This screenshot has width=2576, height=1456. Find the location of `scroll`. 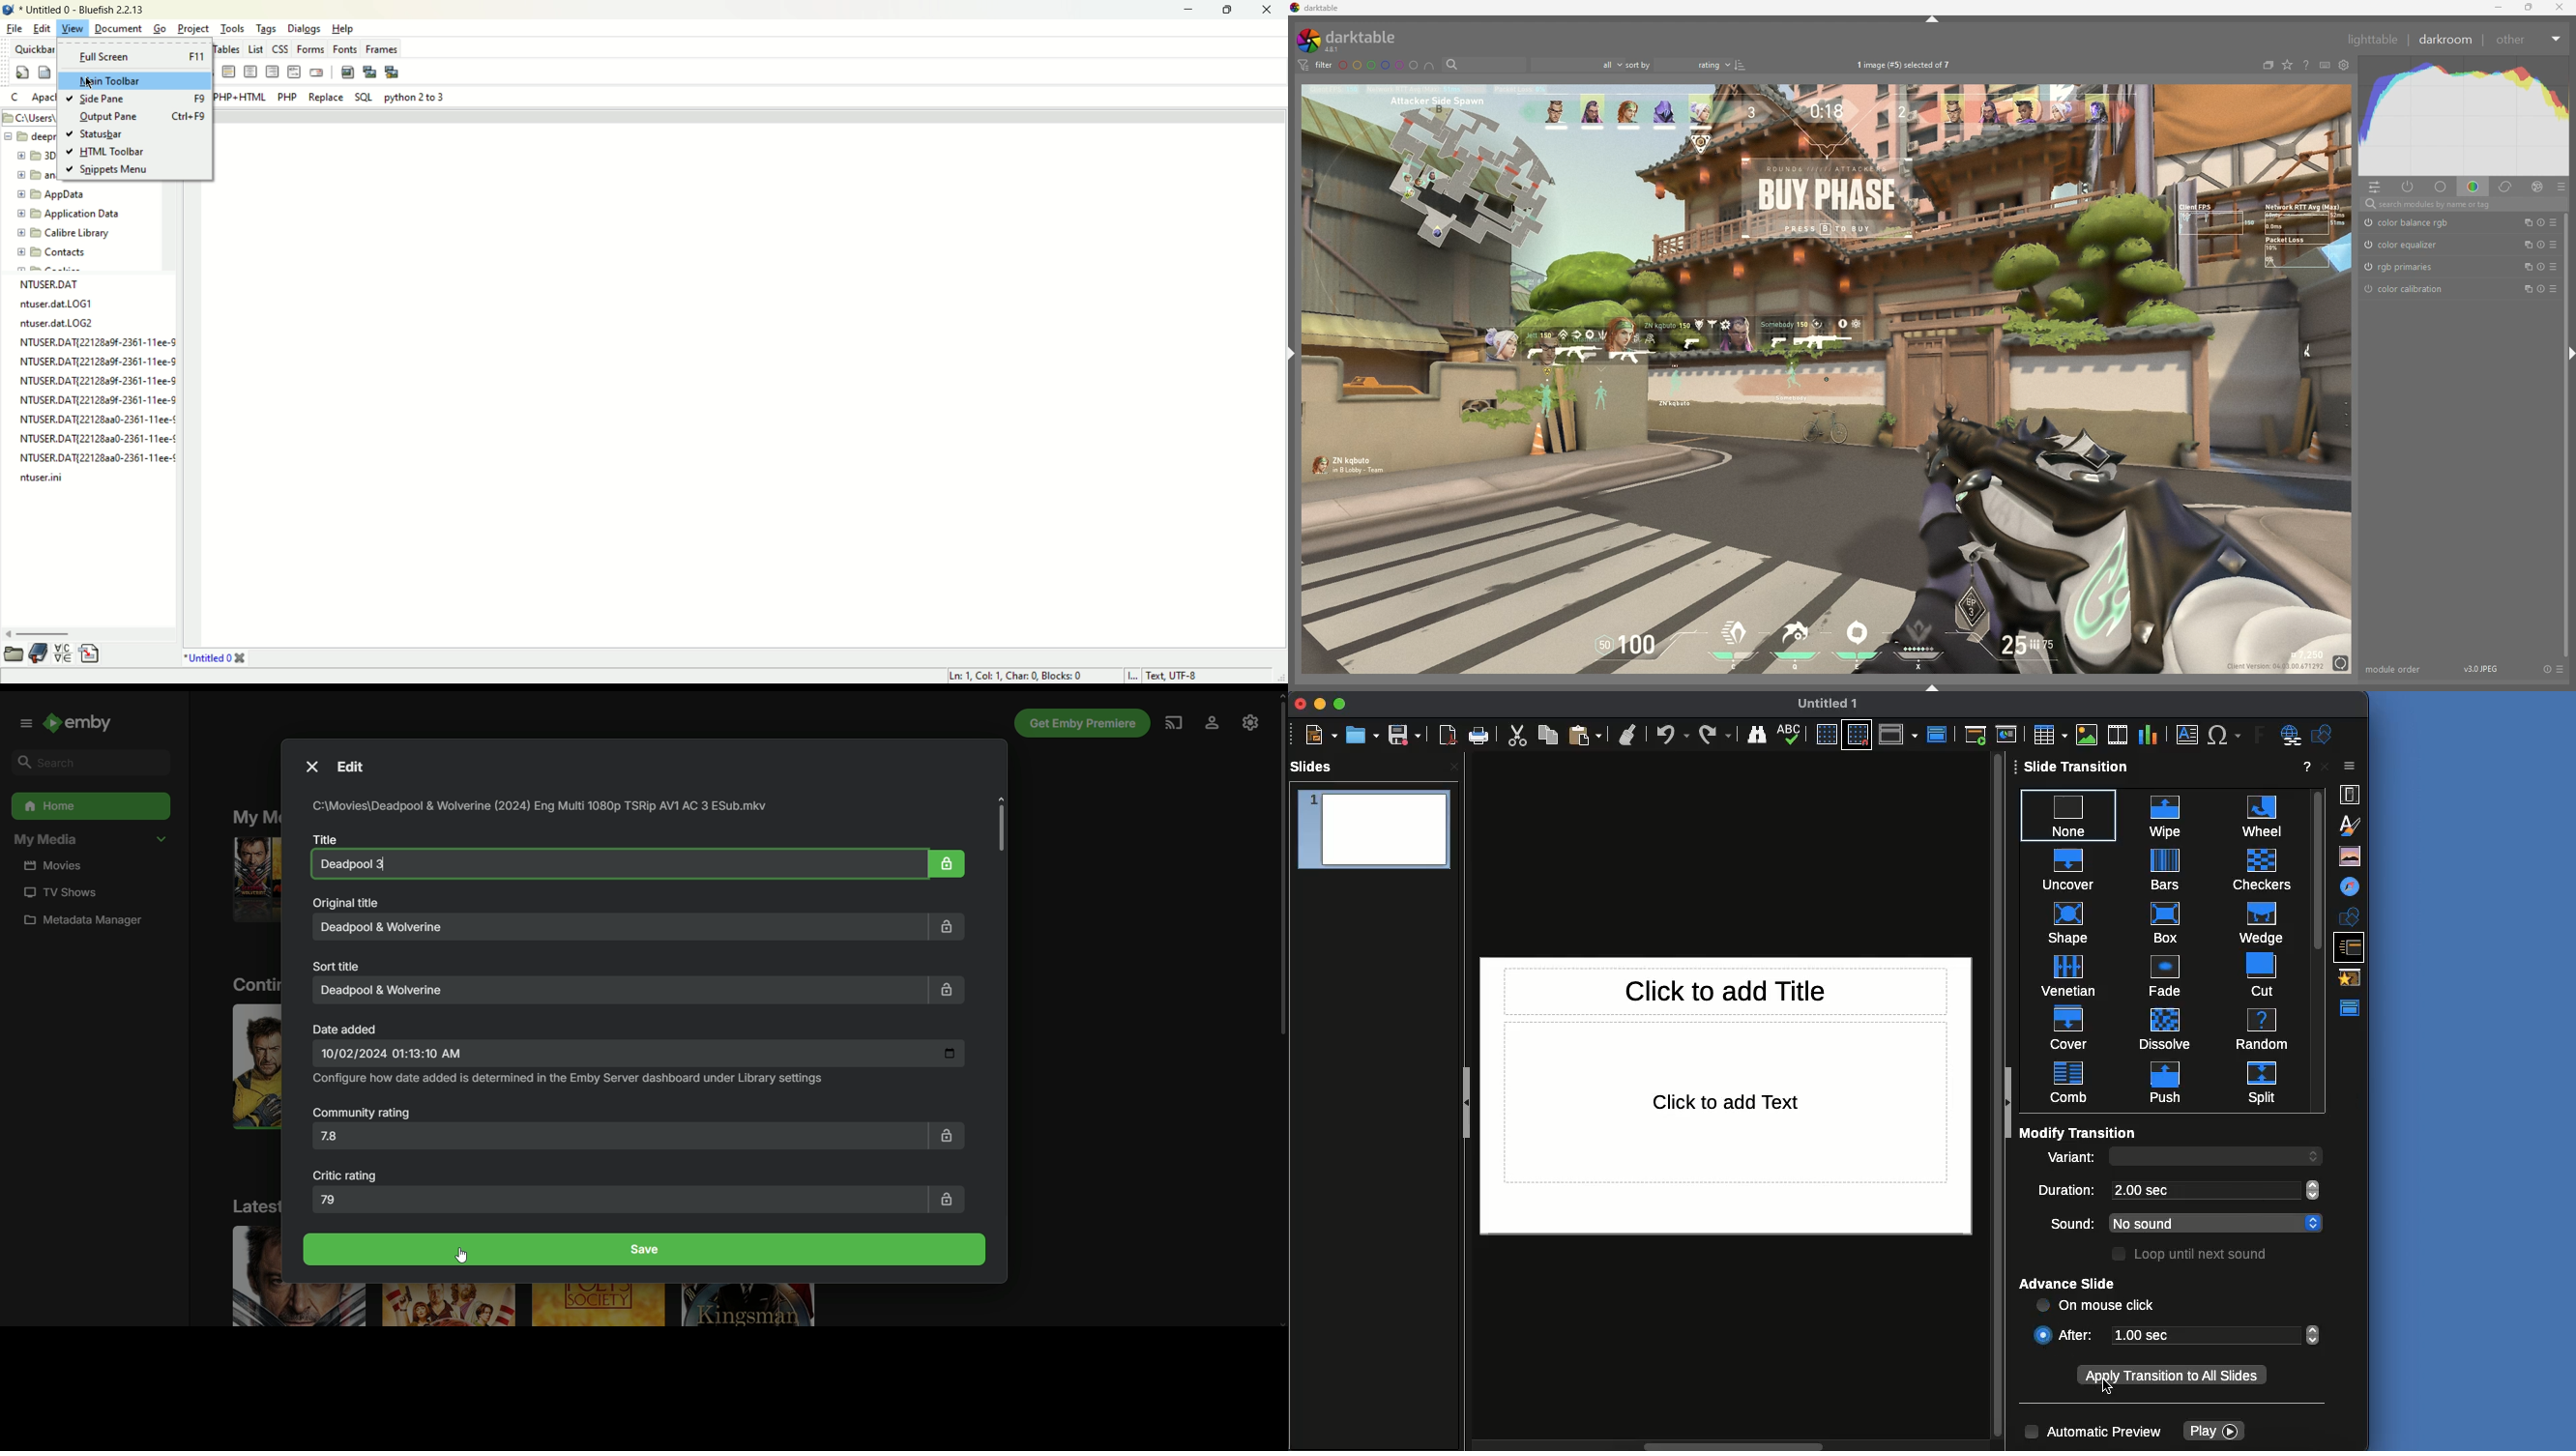

scroll is located at coordinates (2315, 1336).